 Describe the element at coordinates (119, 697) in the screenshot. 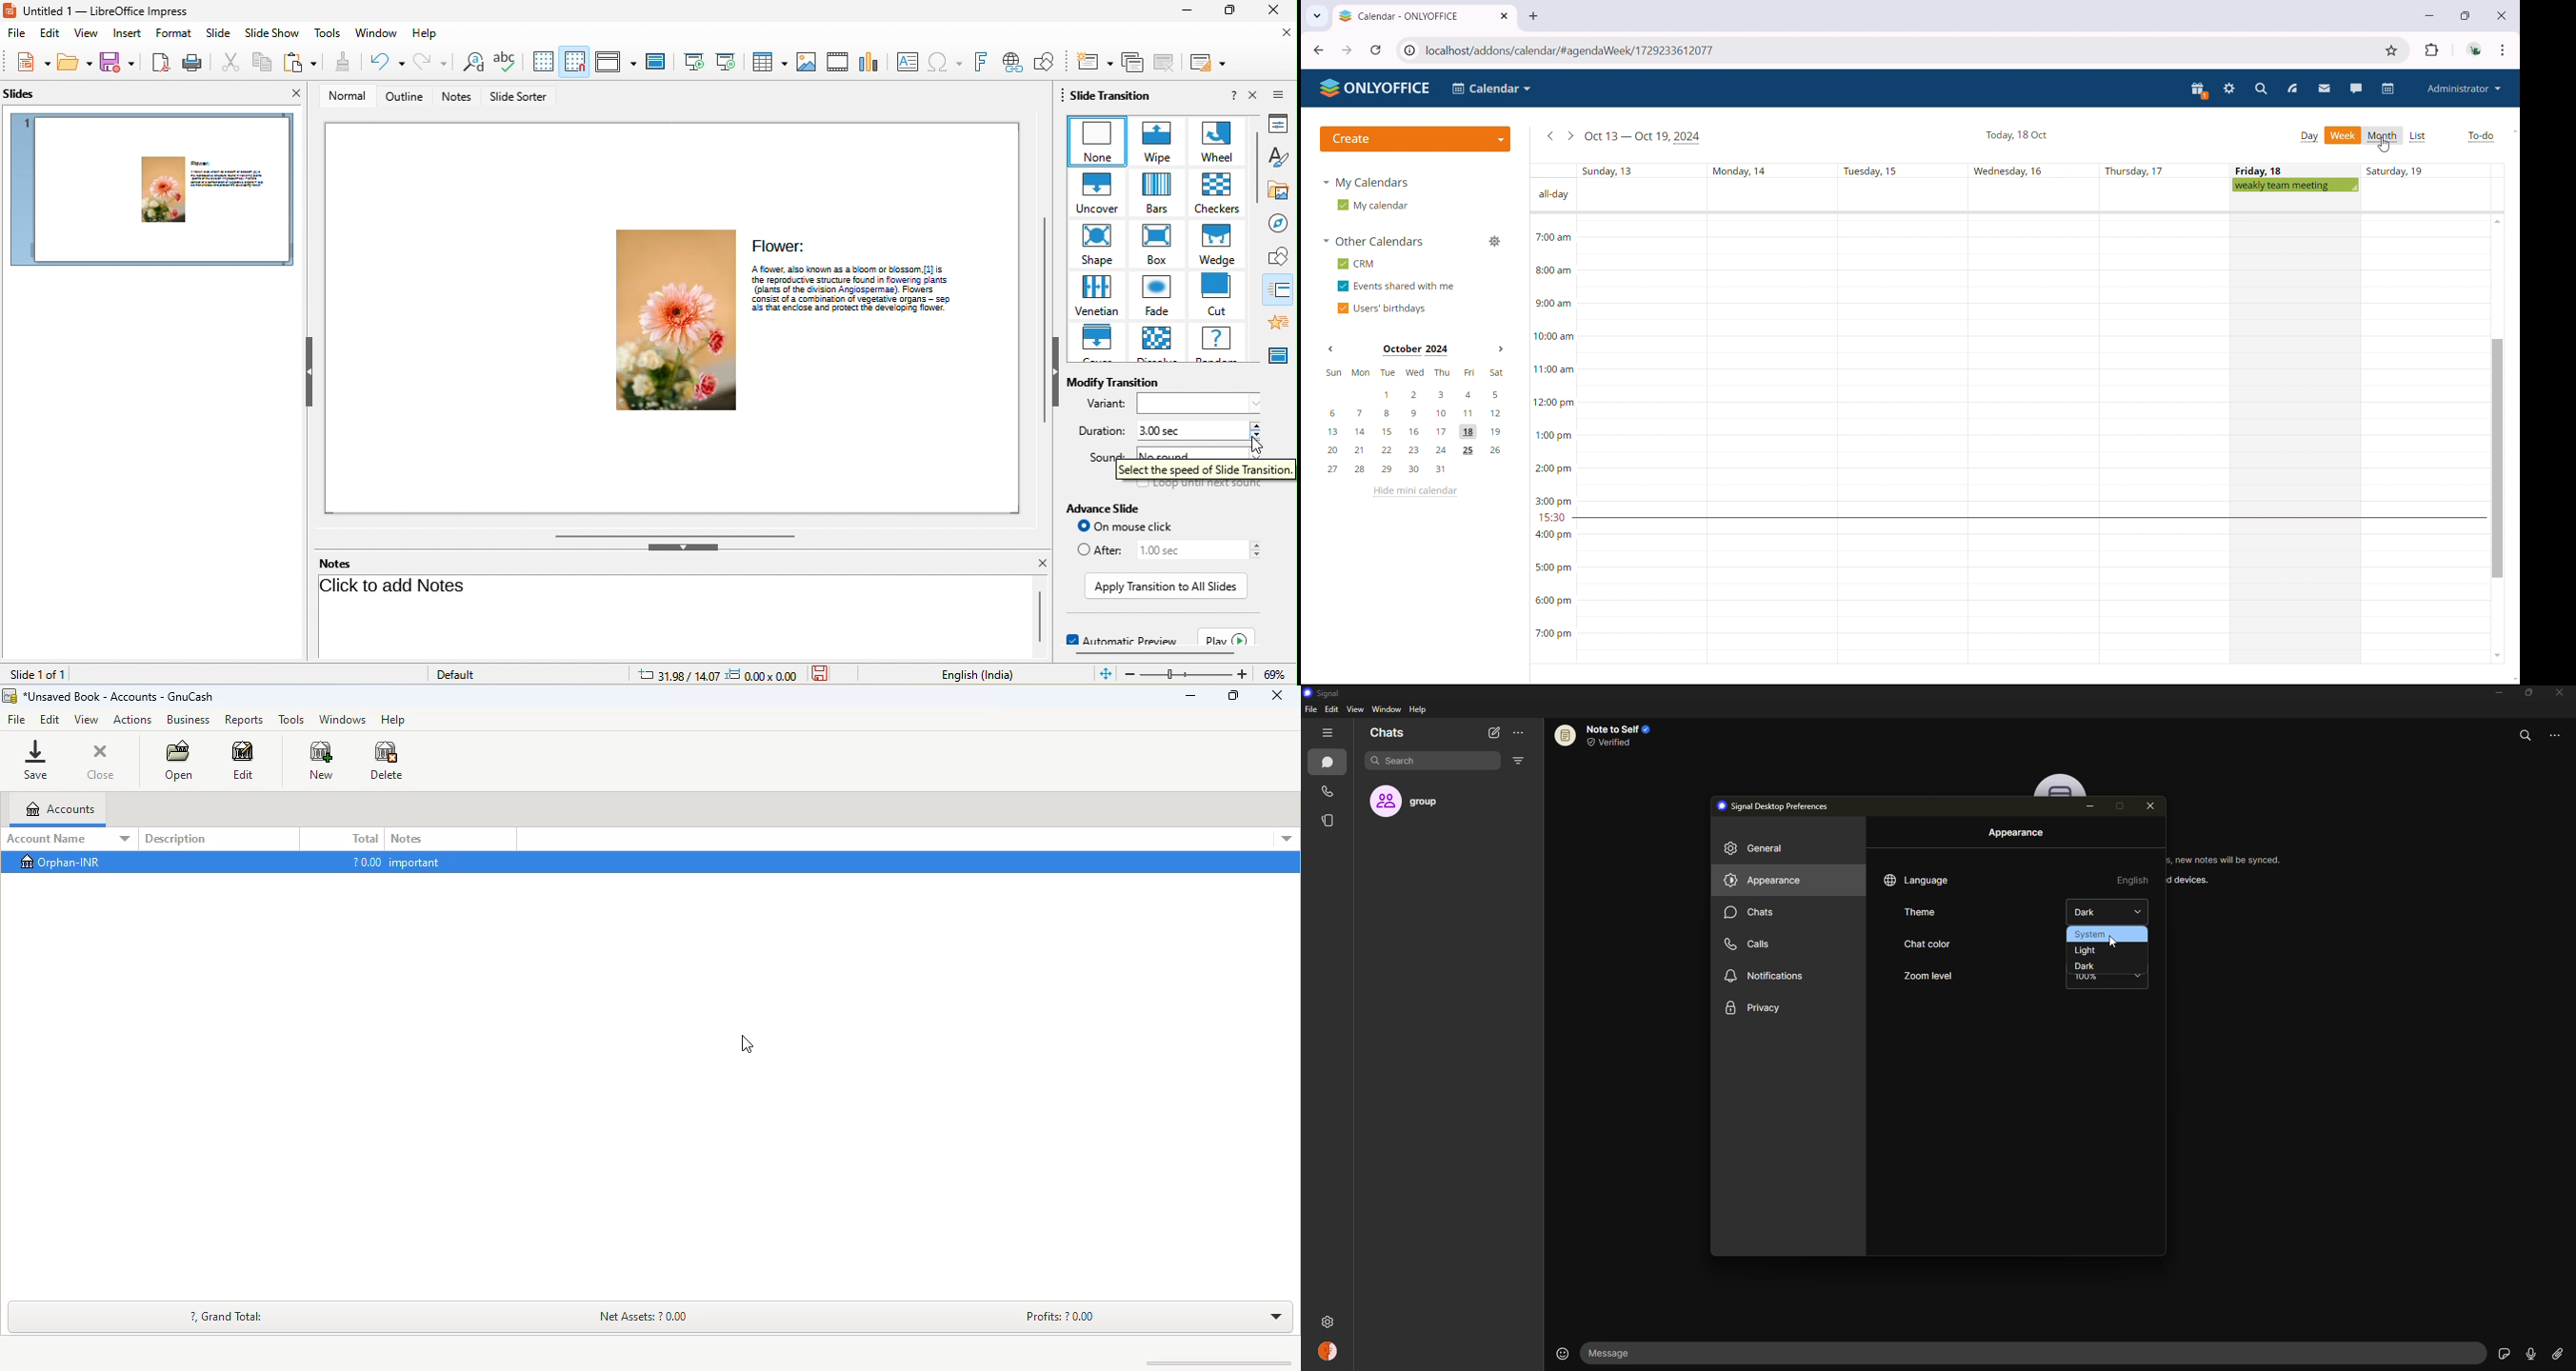

I see `title` at that location.